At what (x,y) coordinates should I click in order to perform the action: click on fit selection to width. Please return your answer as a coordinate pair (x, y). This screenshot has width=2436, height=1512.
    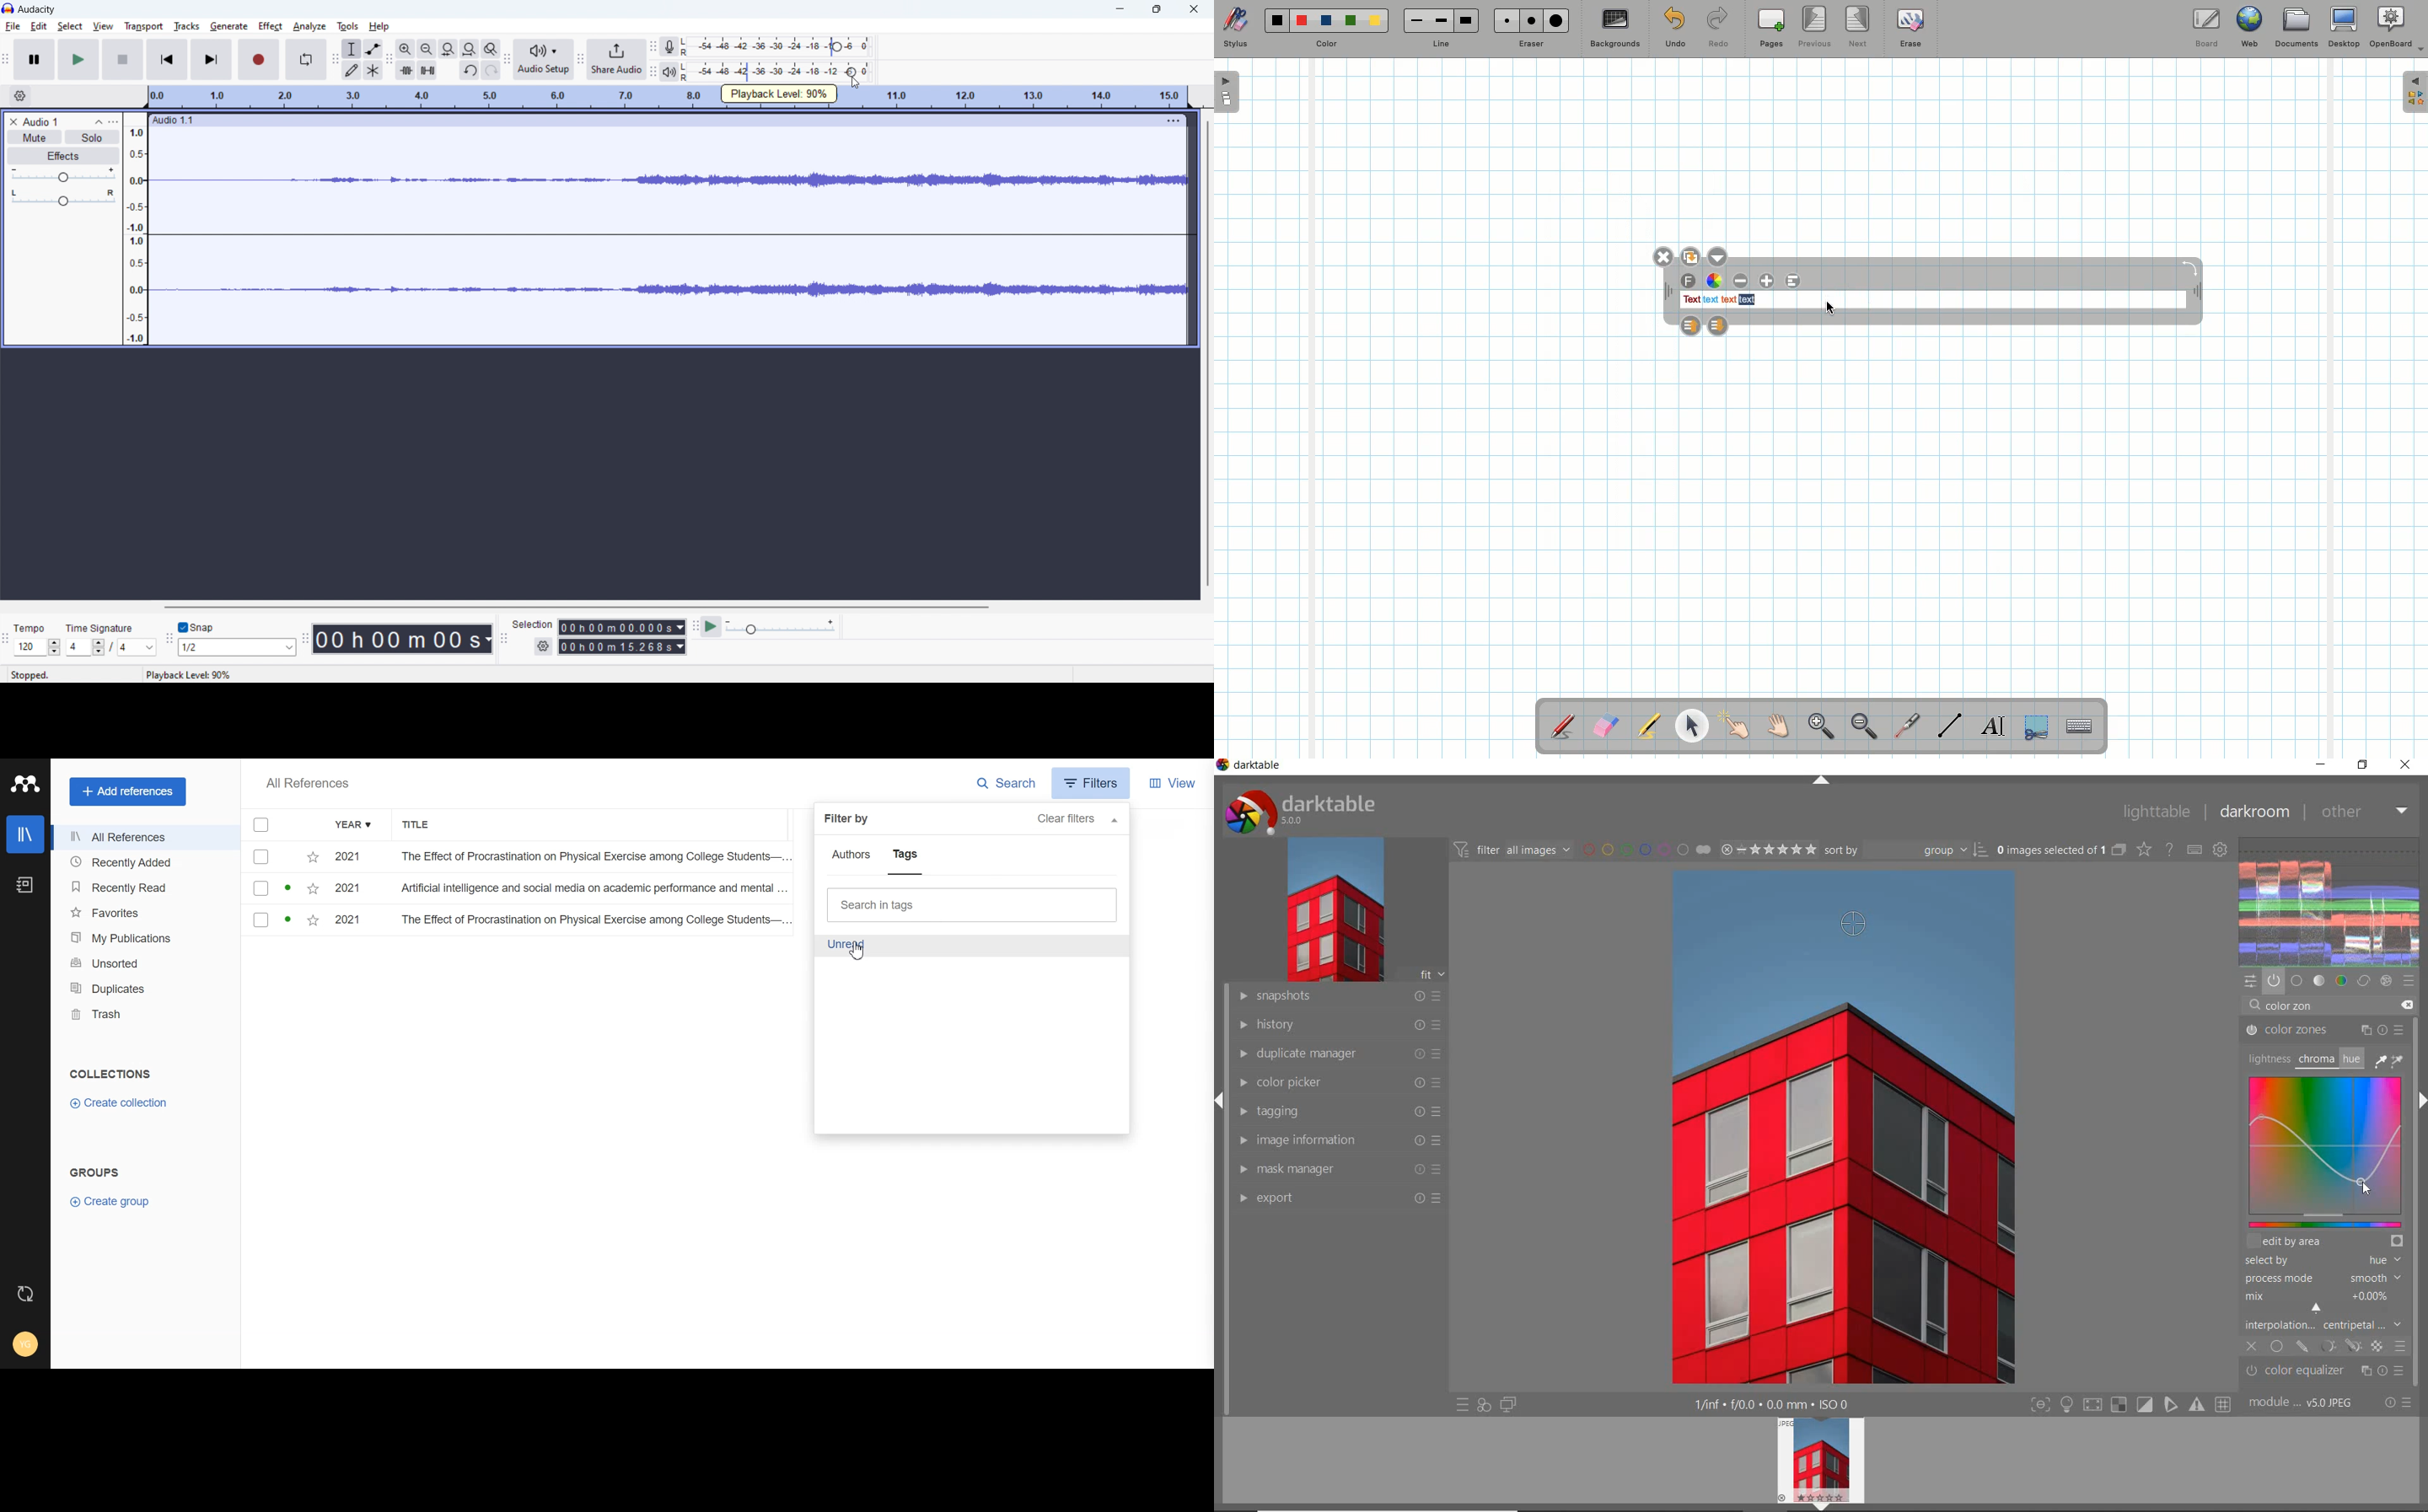
    Looking at the image, I should click on (448, 48).